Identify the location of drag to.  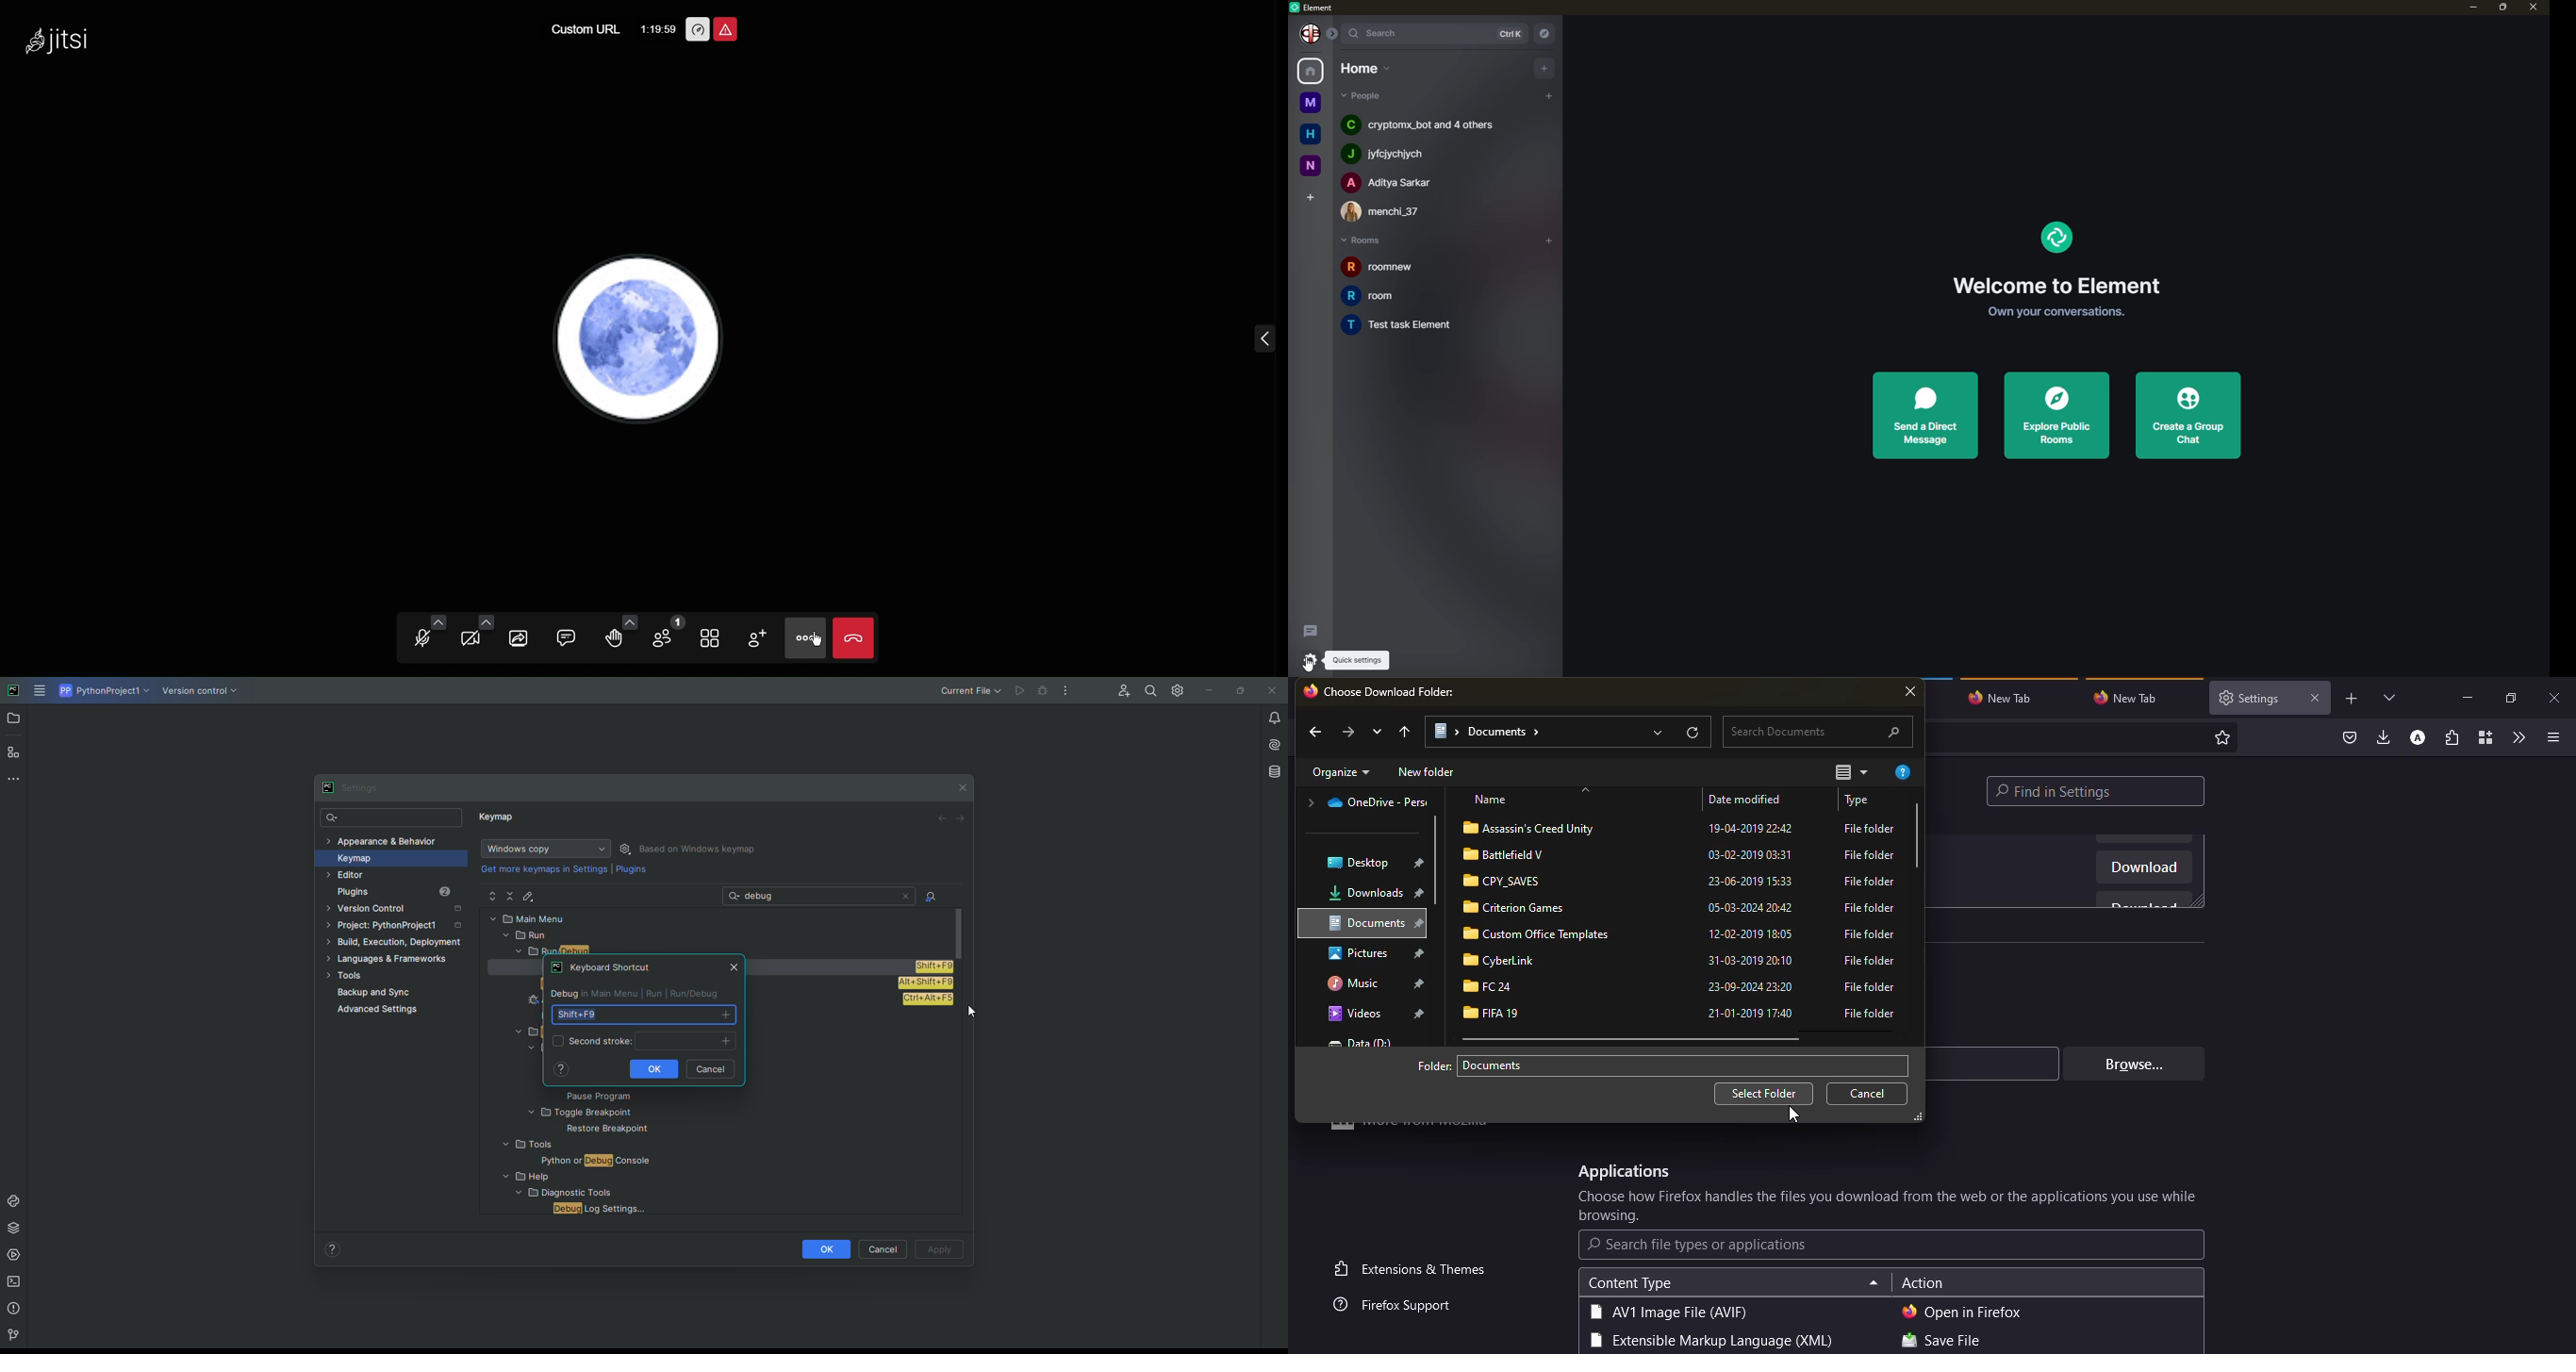
(2571, 1065).